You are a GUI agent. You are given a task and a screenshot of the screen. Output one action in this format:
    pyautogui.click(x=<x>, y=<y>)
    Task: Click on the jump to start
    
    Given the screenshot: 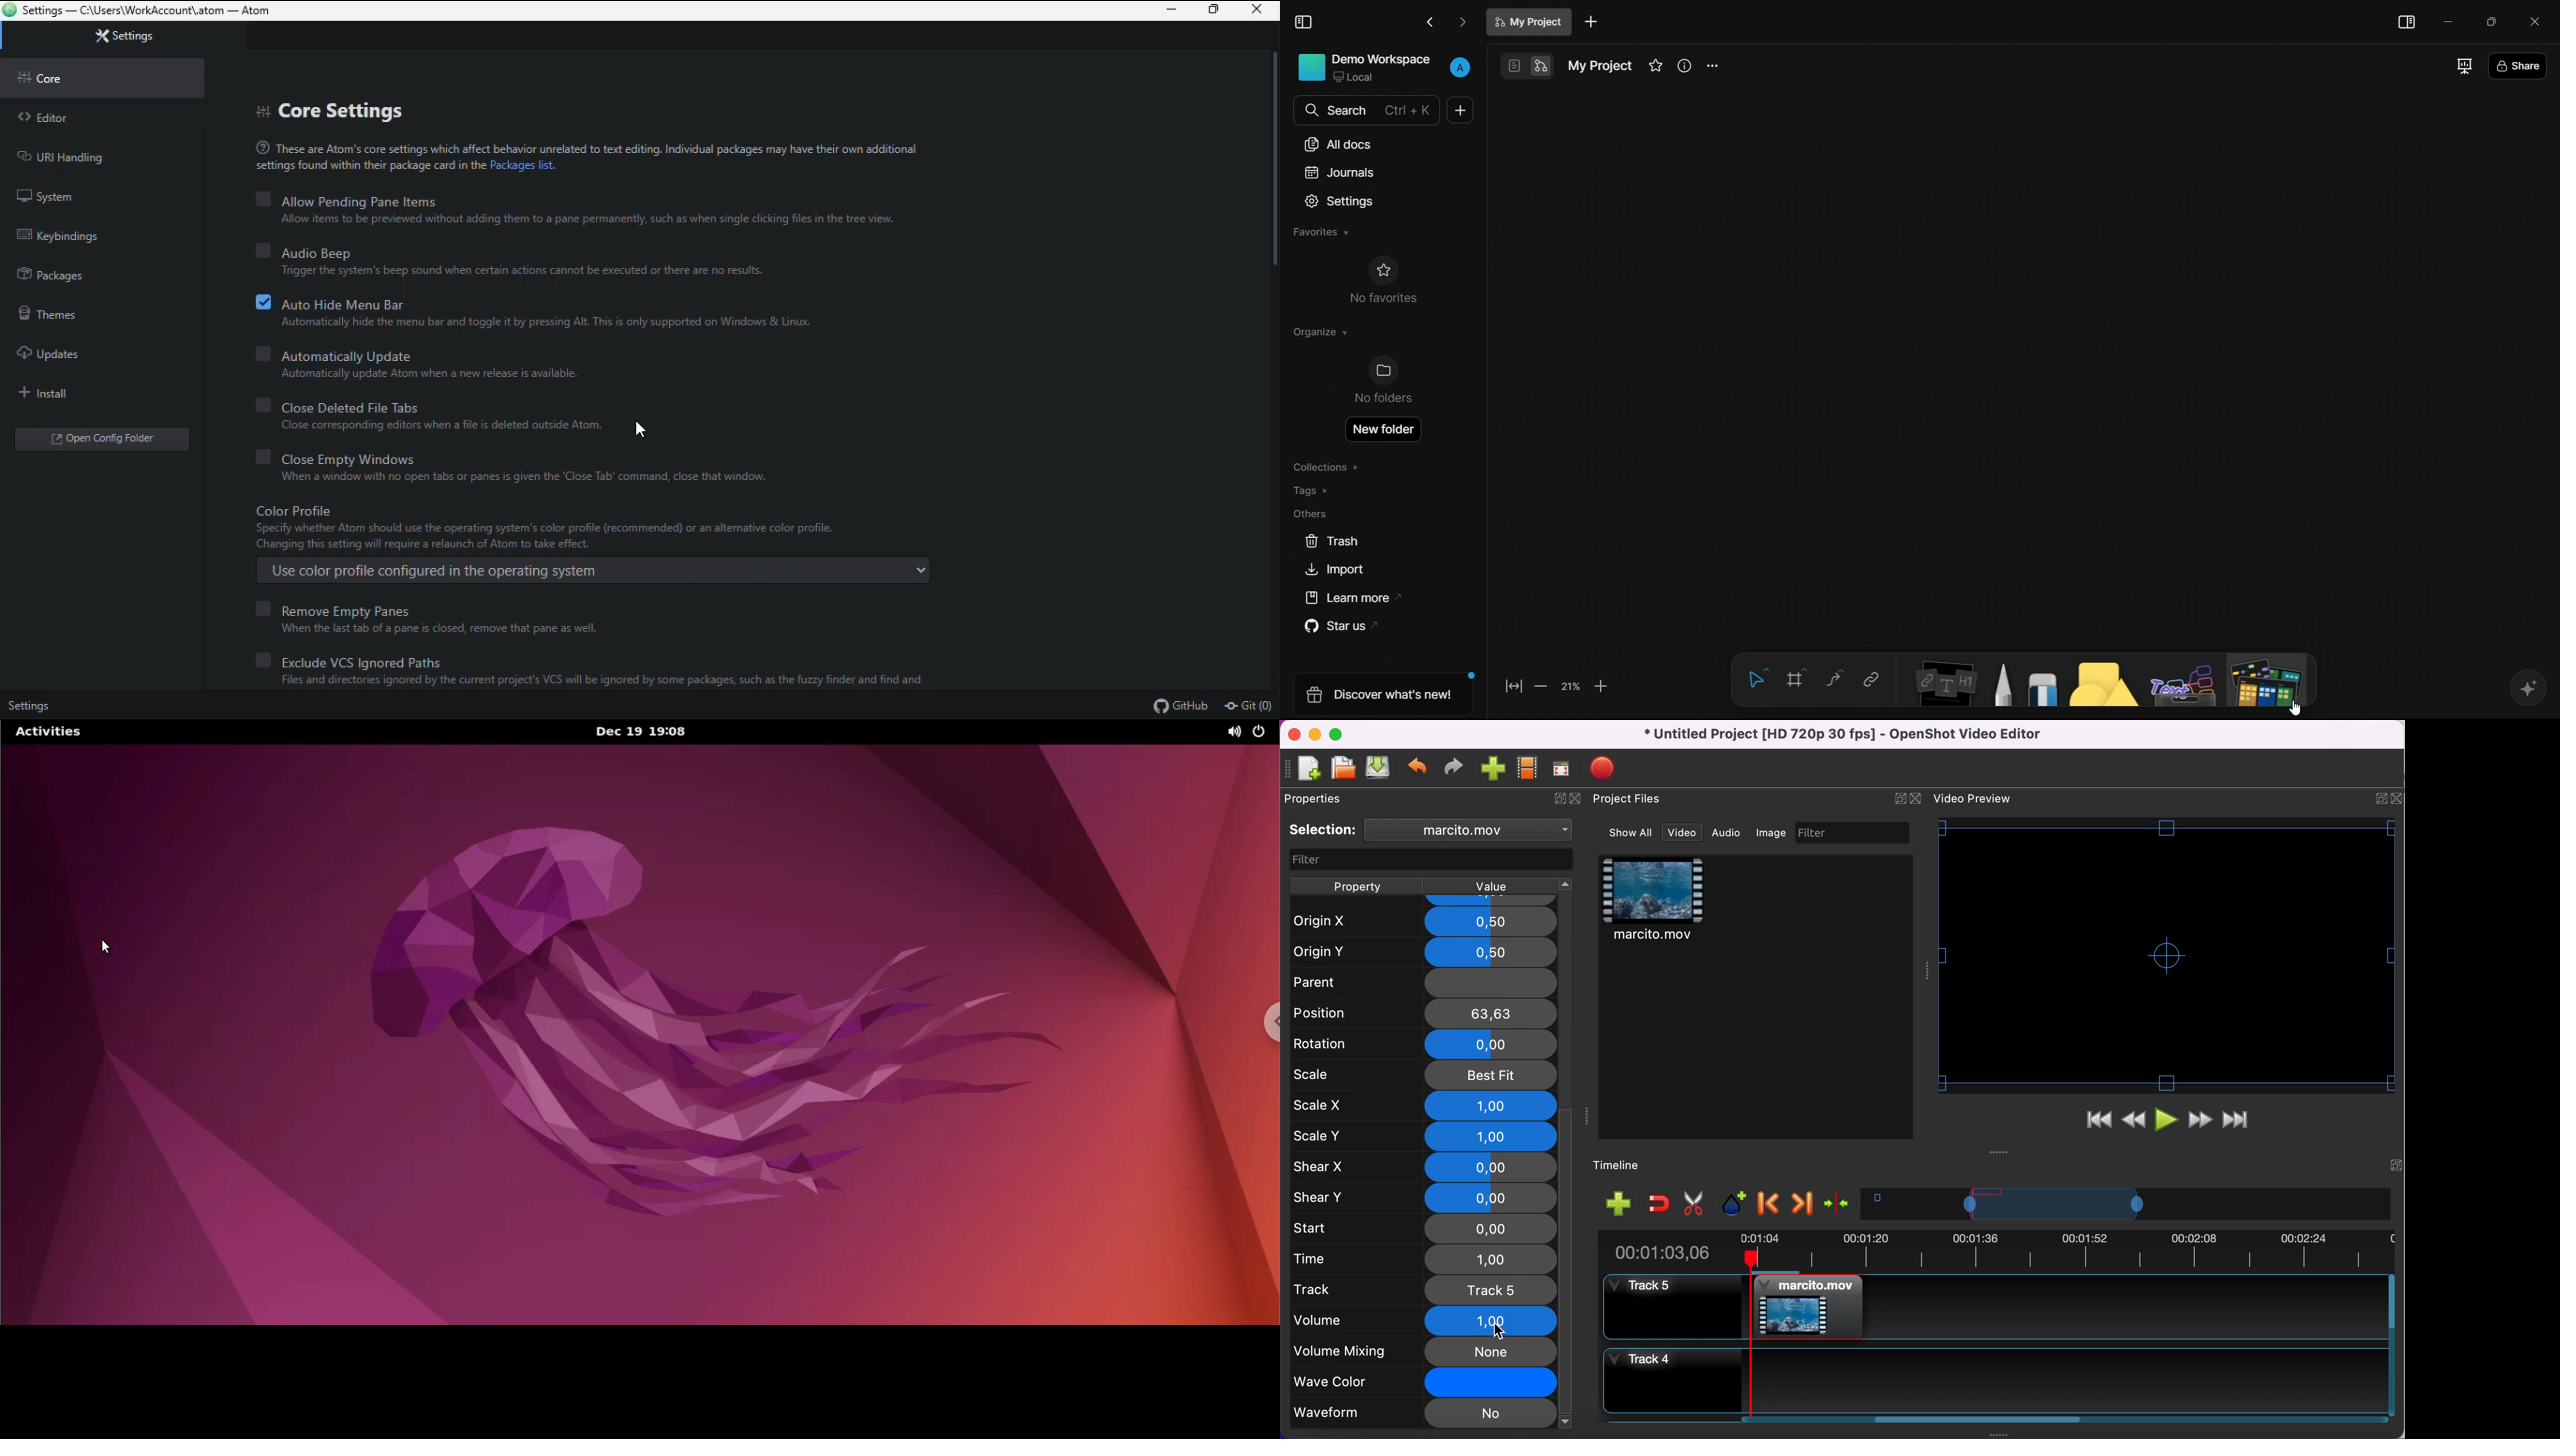 What is the action you would take?
    pyautogui.click(x=2098, y=1123)
    